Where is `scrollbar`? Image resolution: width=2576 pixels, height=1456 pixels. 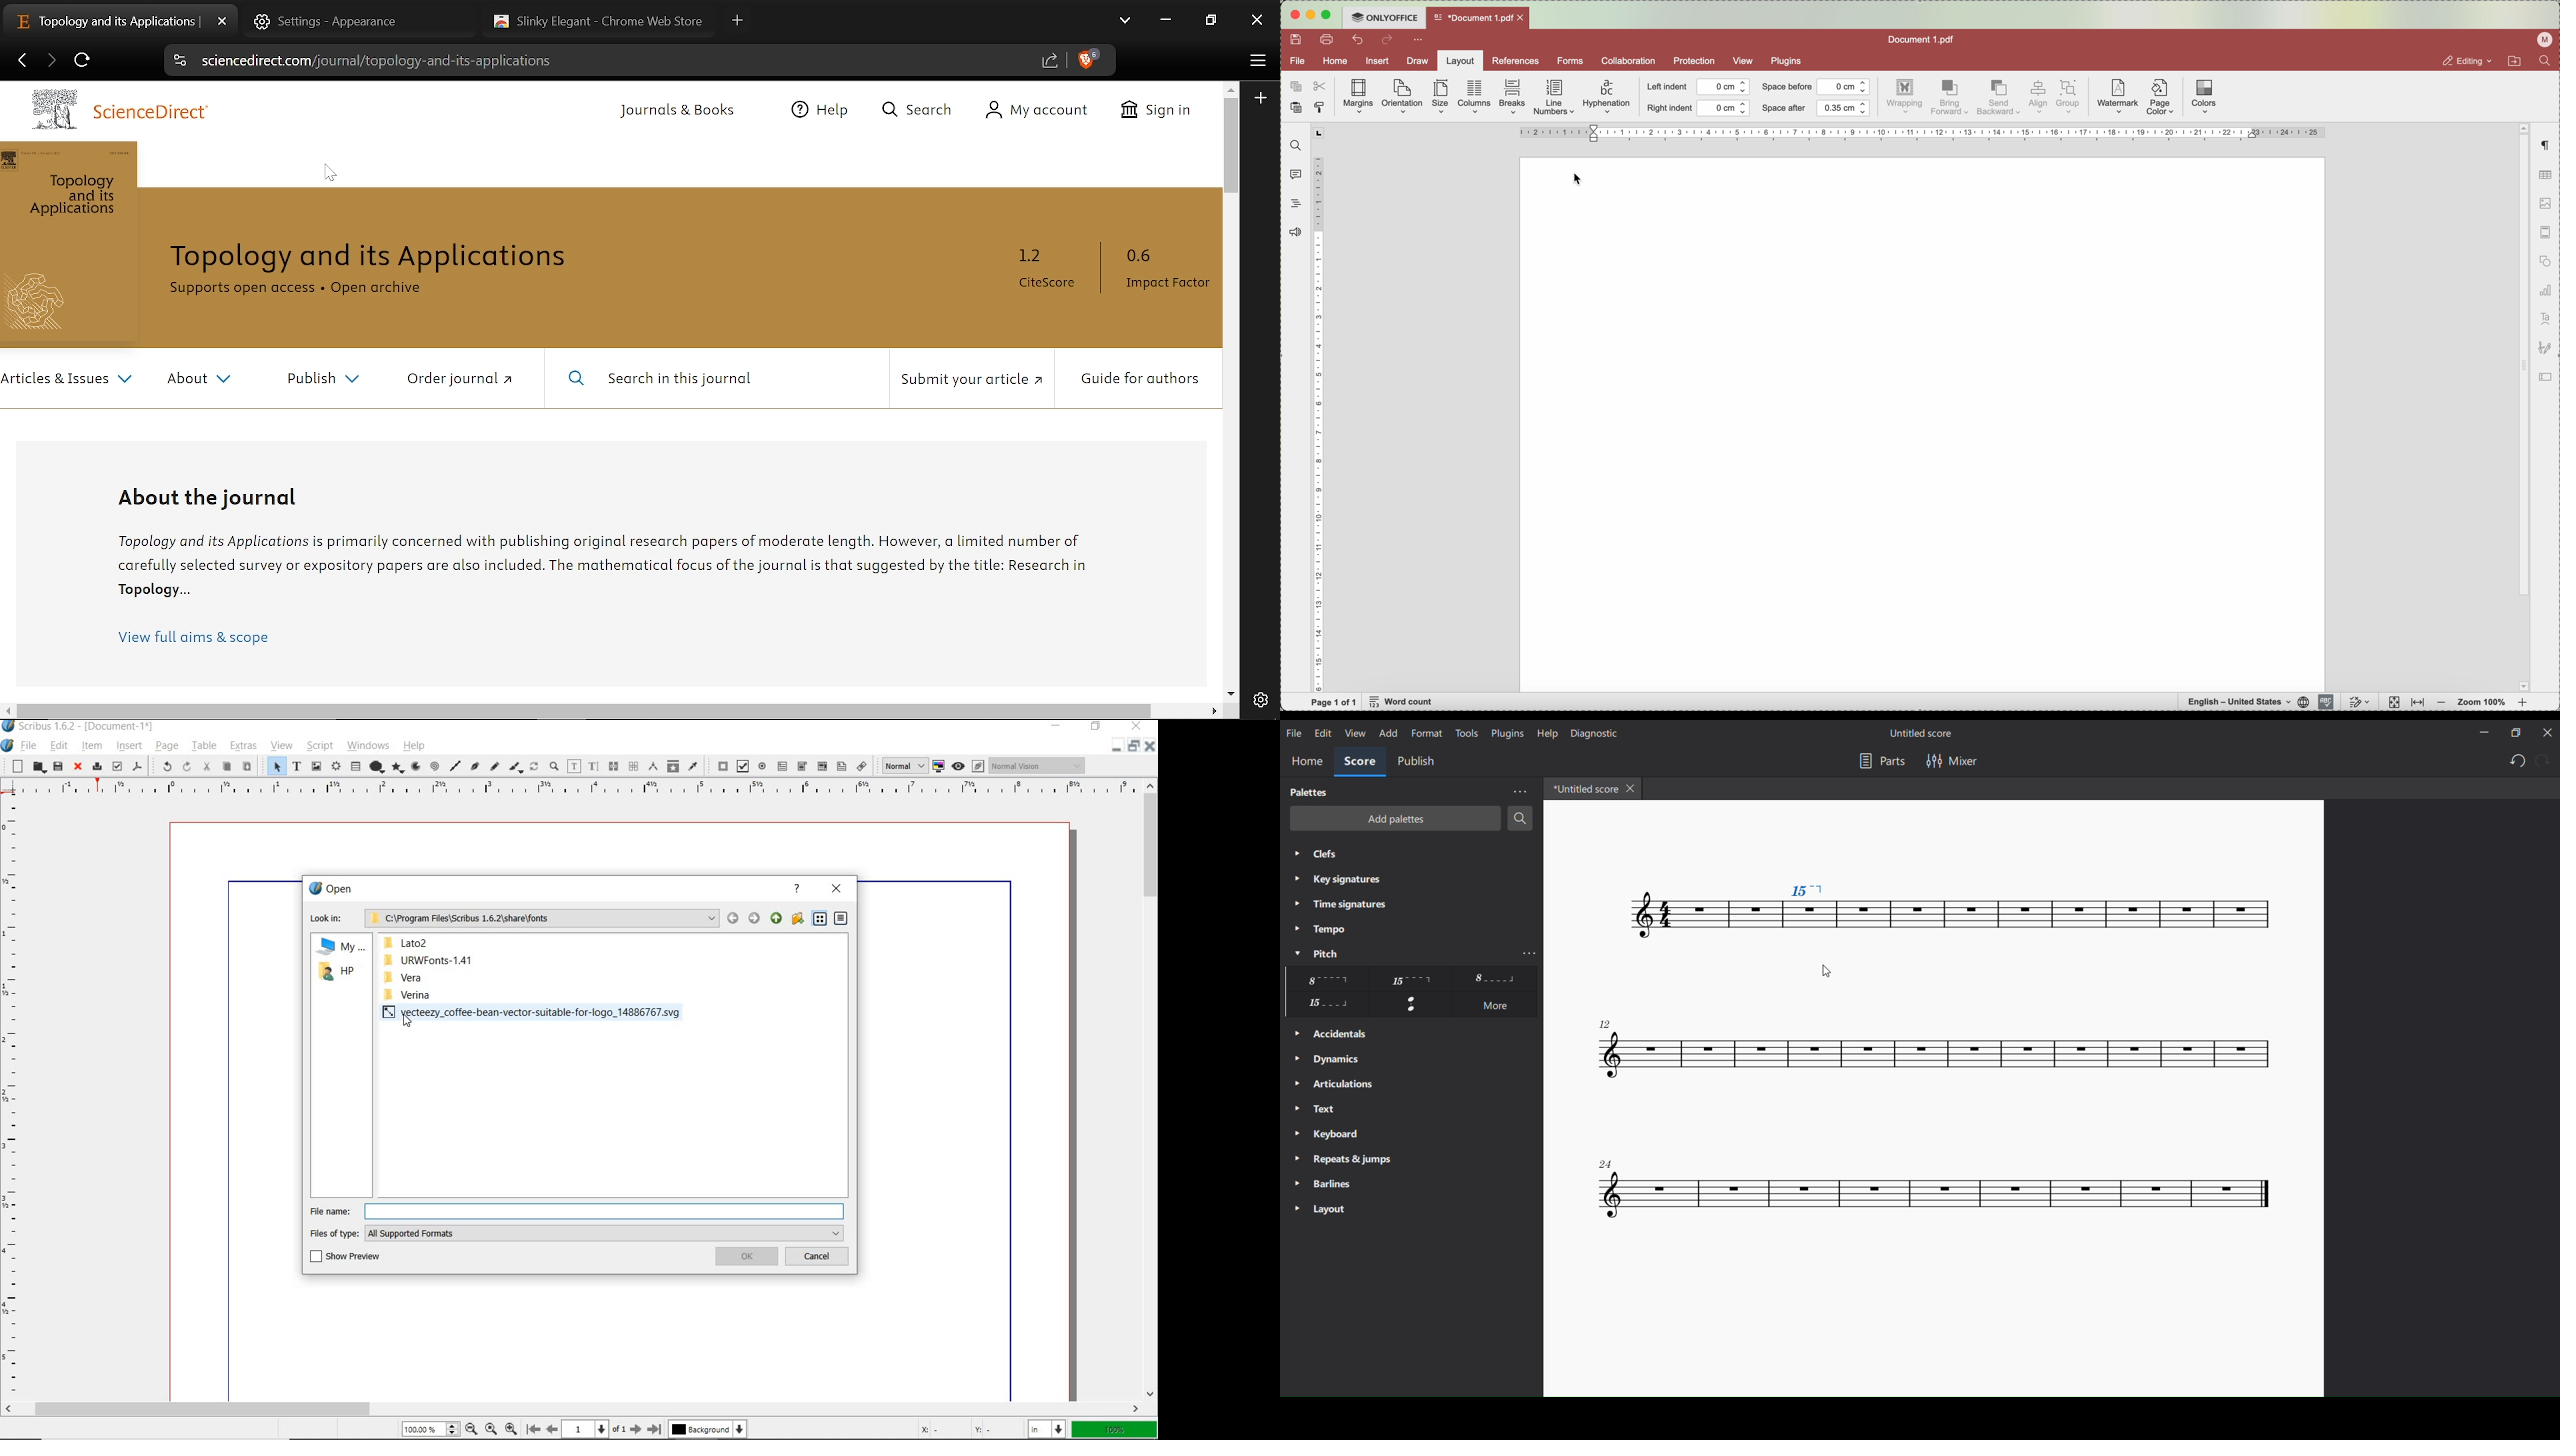 scrollbar is located at coordinates (1152, 1090).